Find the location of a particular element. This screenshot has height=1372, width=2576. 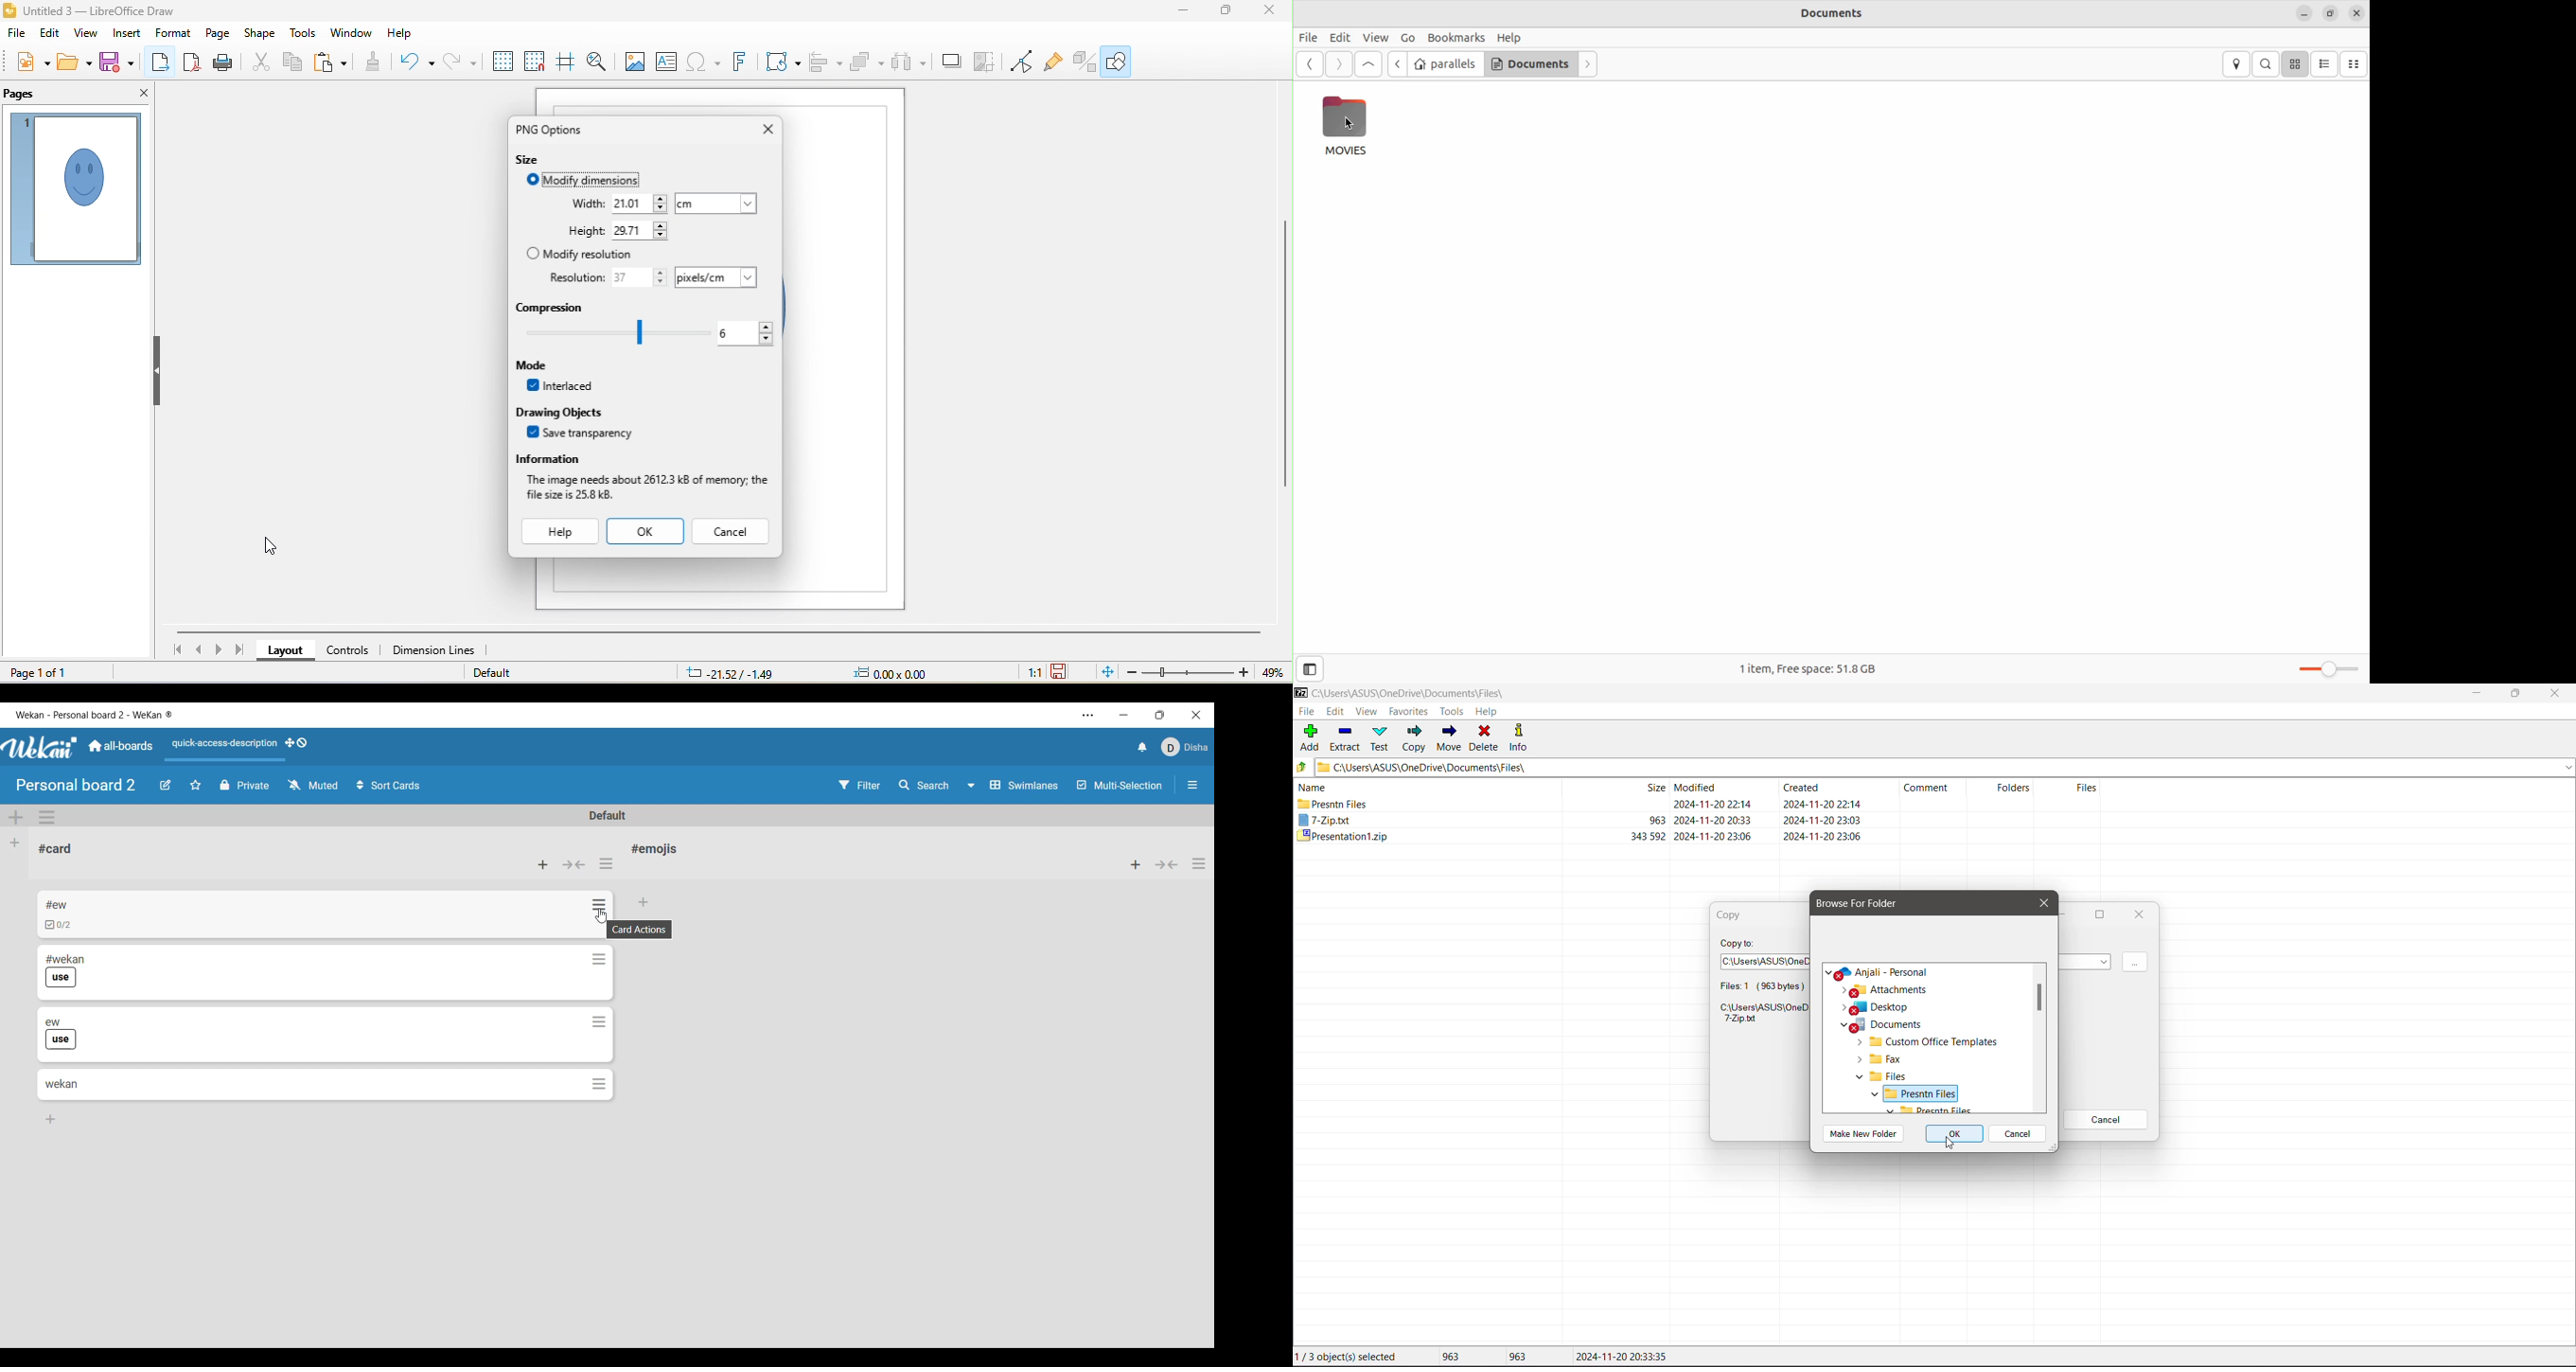

help is located at coordinates (401, 34).